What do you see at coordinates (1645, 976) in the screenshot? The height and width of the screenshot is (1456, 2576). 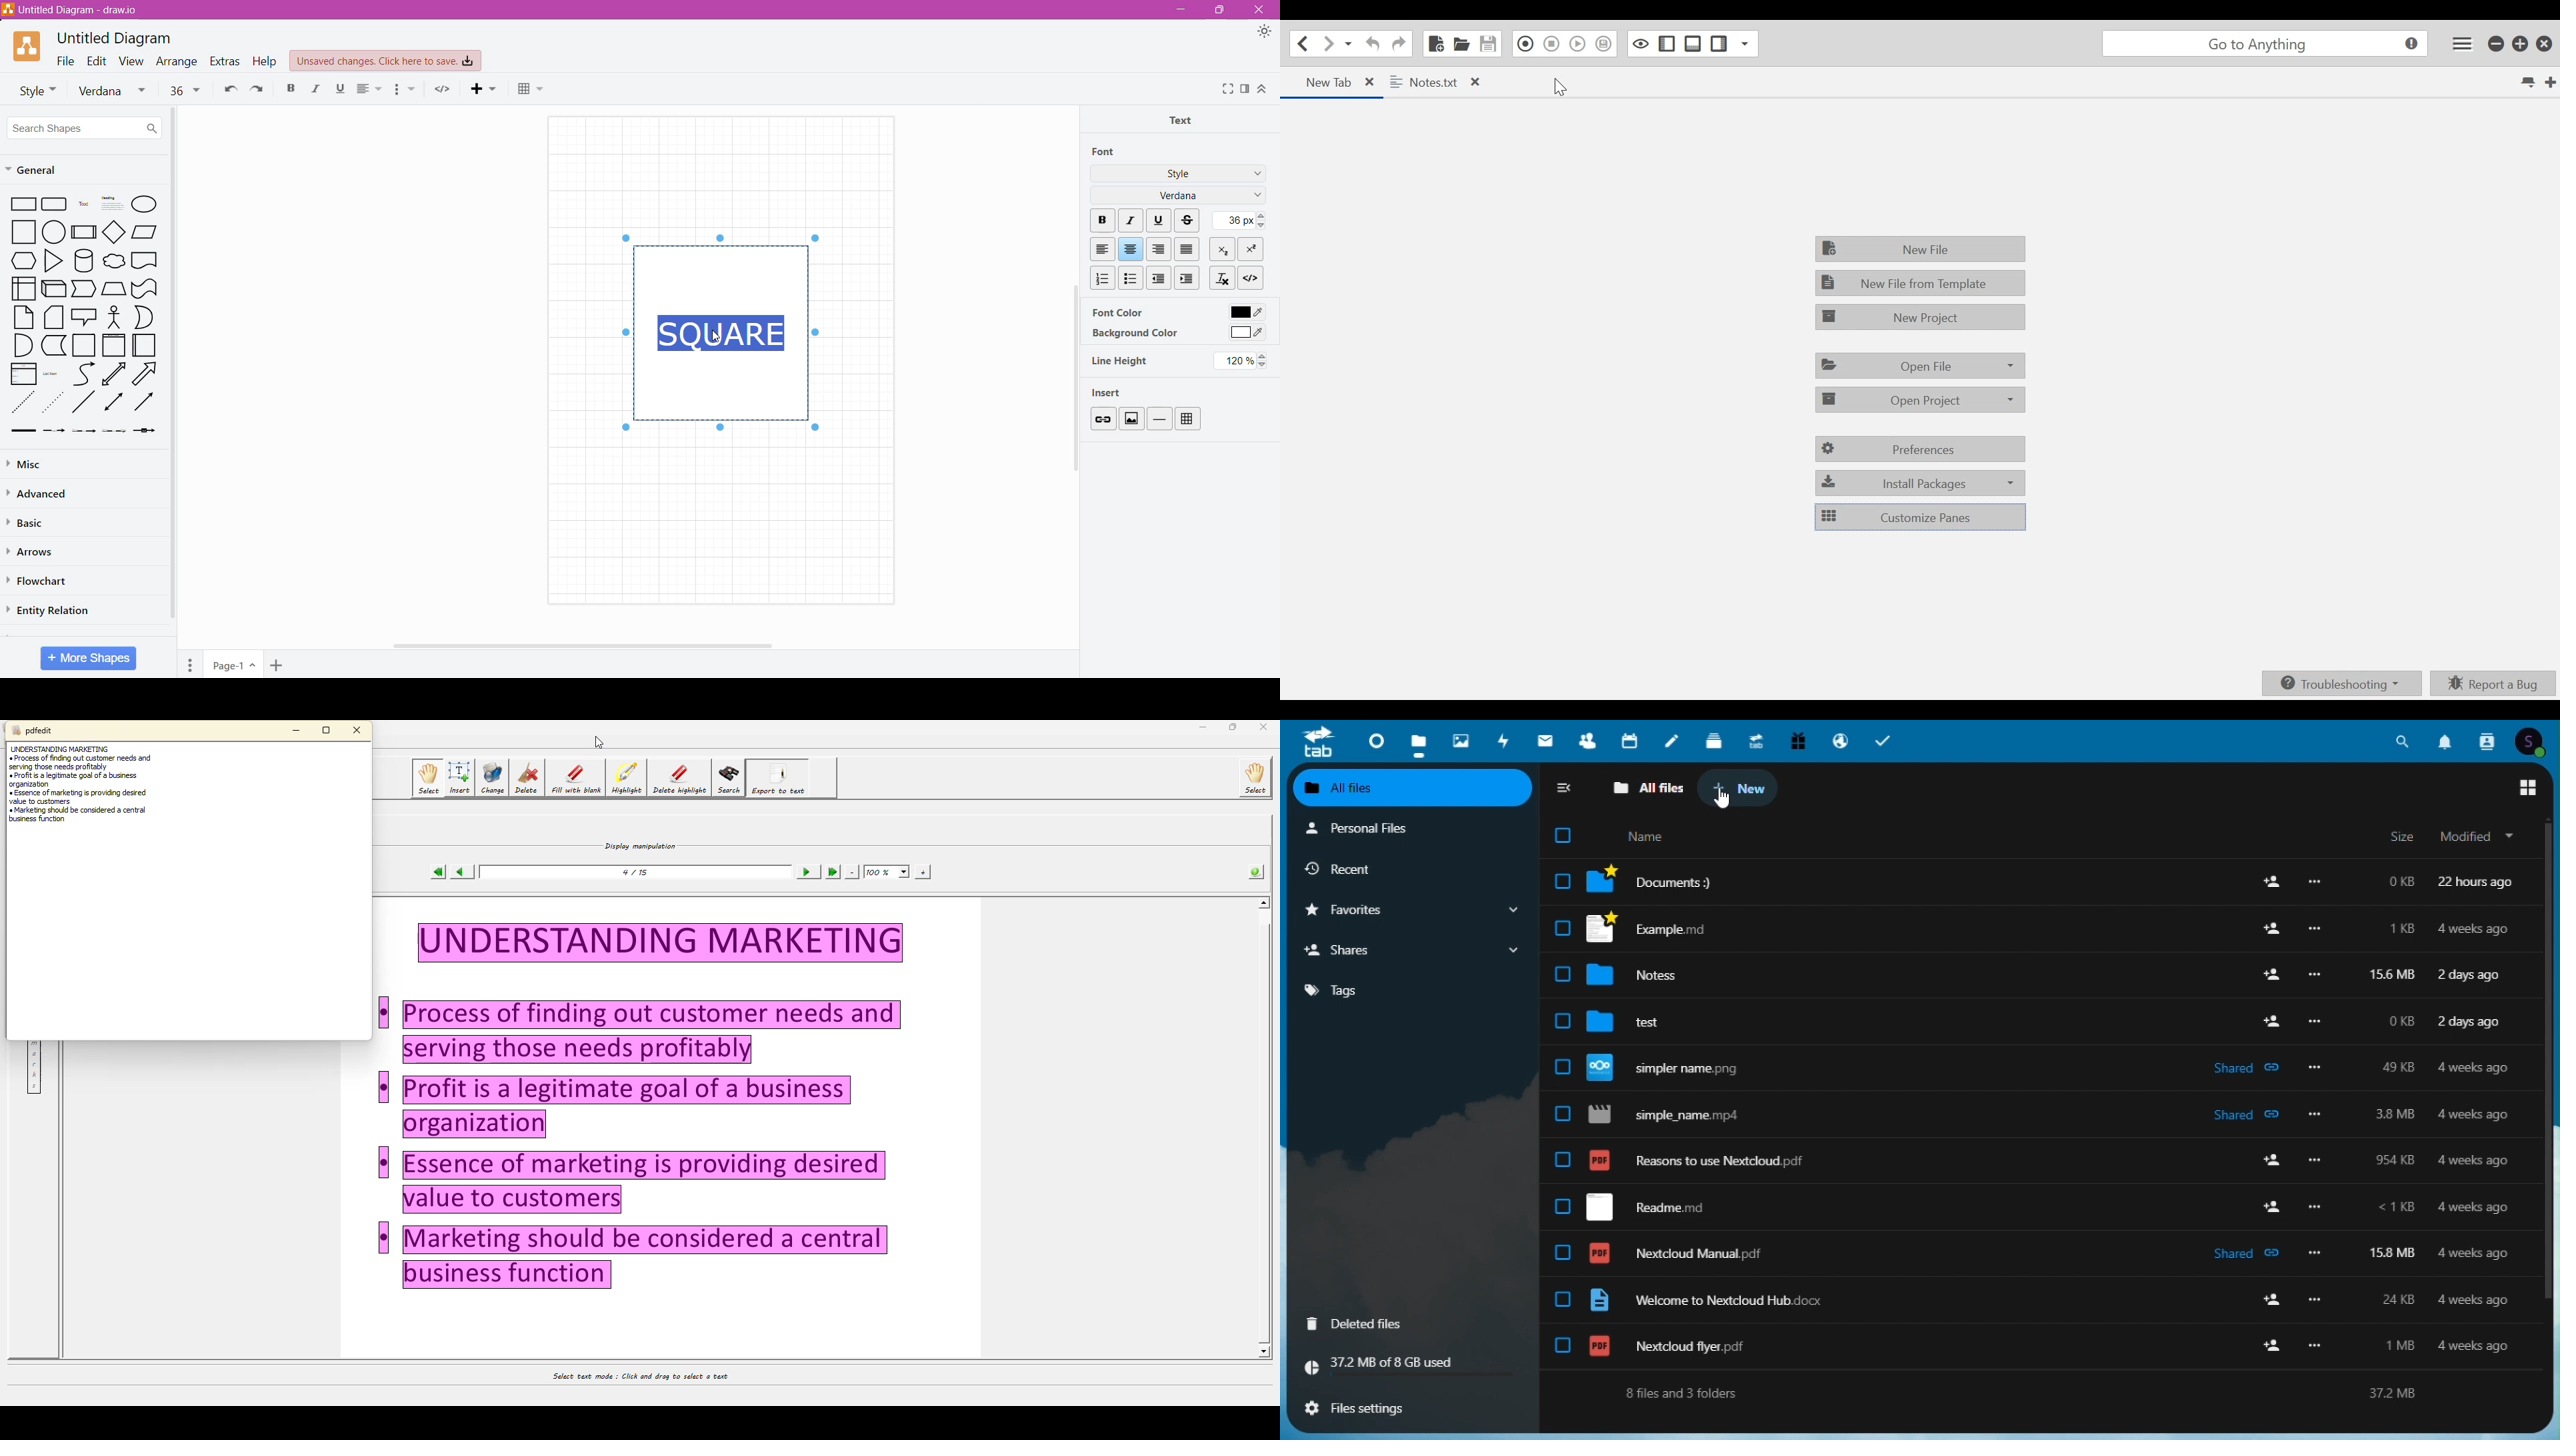 I see `notess` at bounding box center [1645, 976].